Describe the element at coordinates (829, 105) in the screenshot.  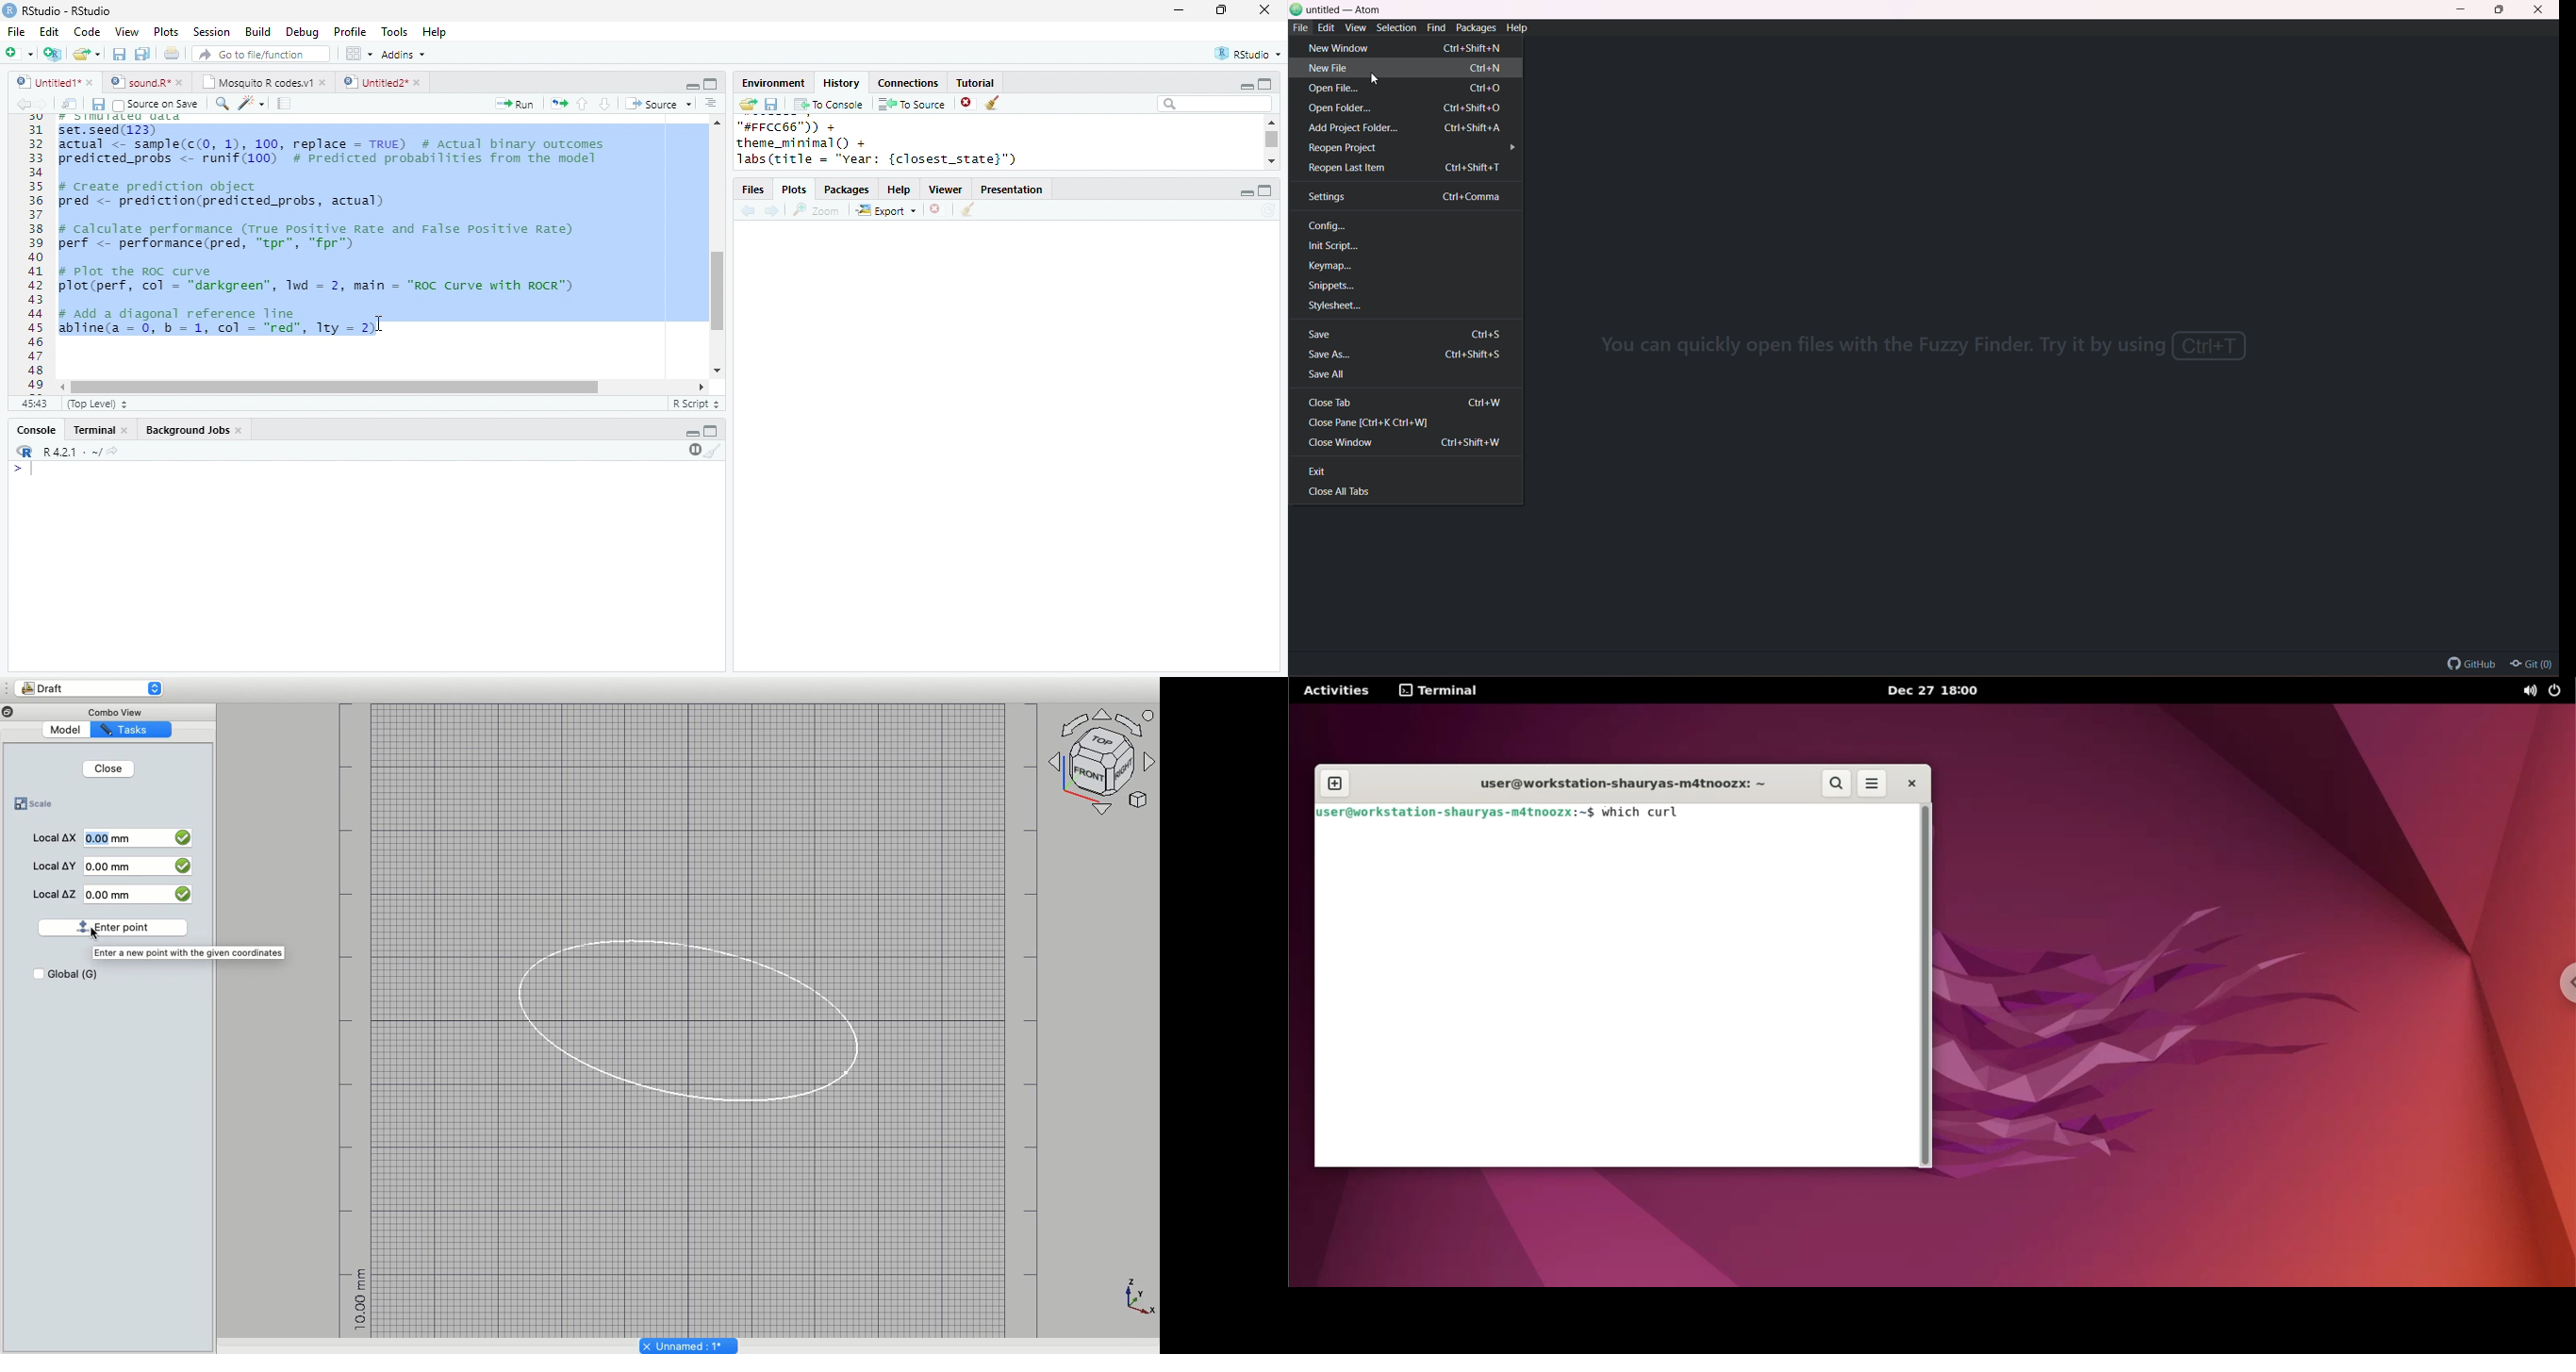
I see `To console` at that location.